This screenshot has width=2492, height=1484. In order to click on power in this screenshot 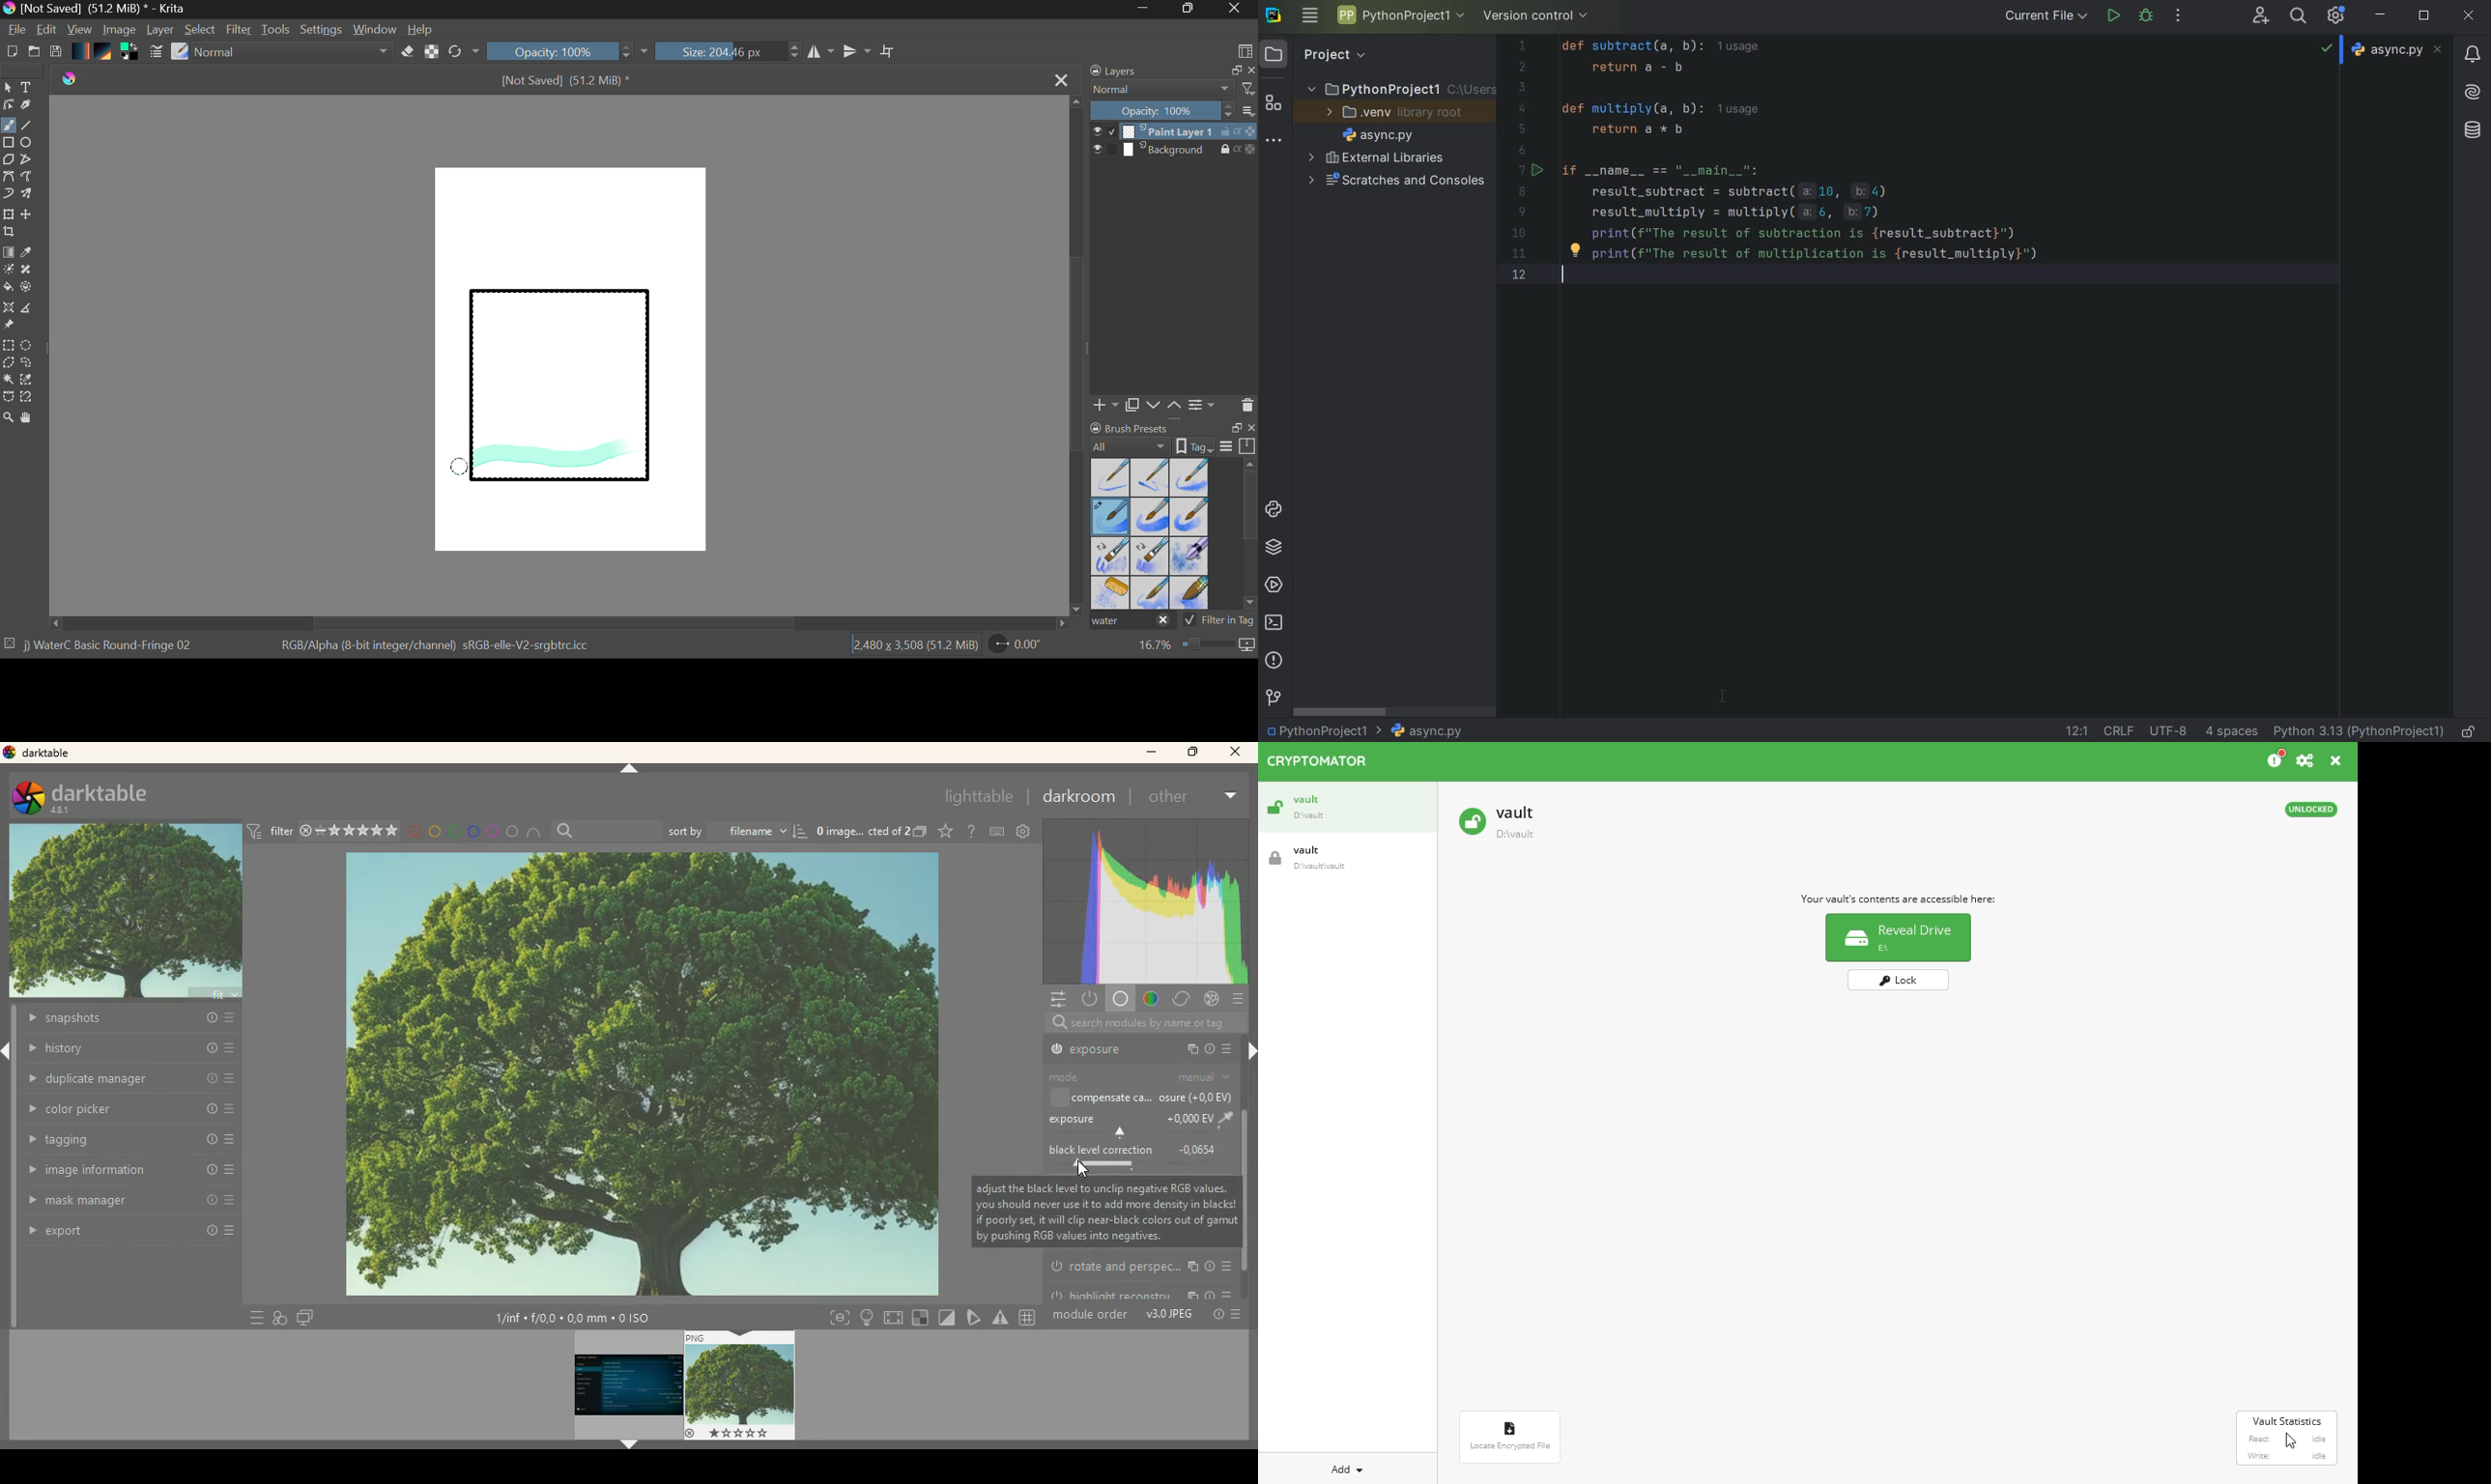, I will do `click(1089, 999)`.